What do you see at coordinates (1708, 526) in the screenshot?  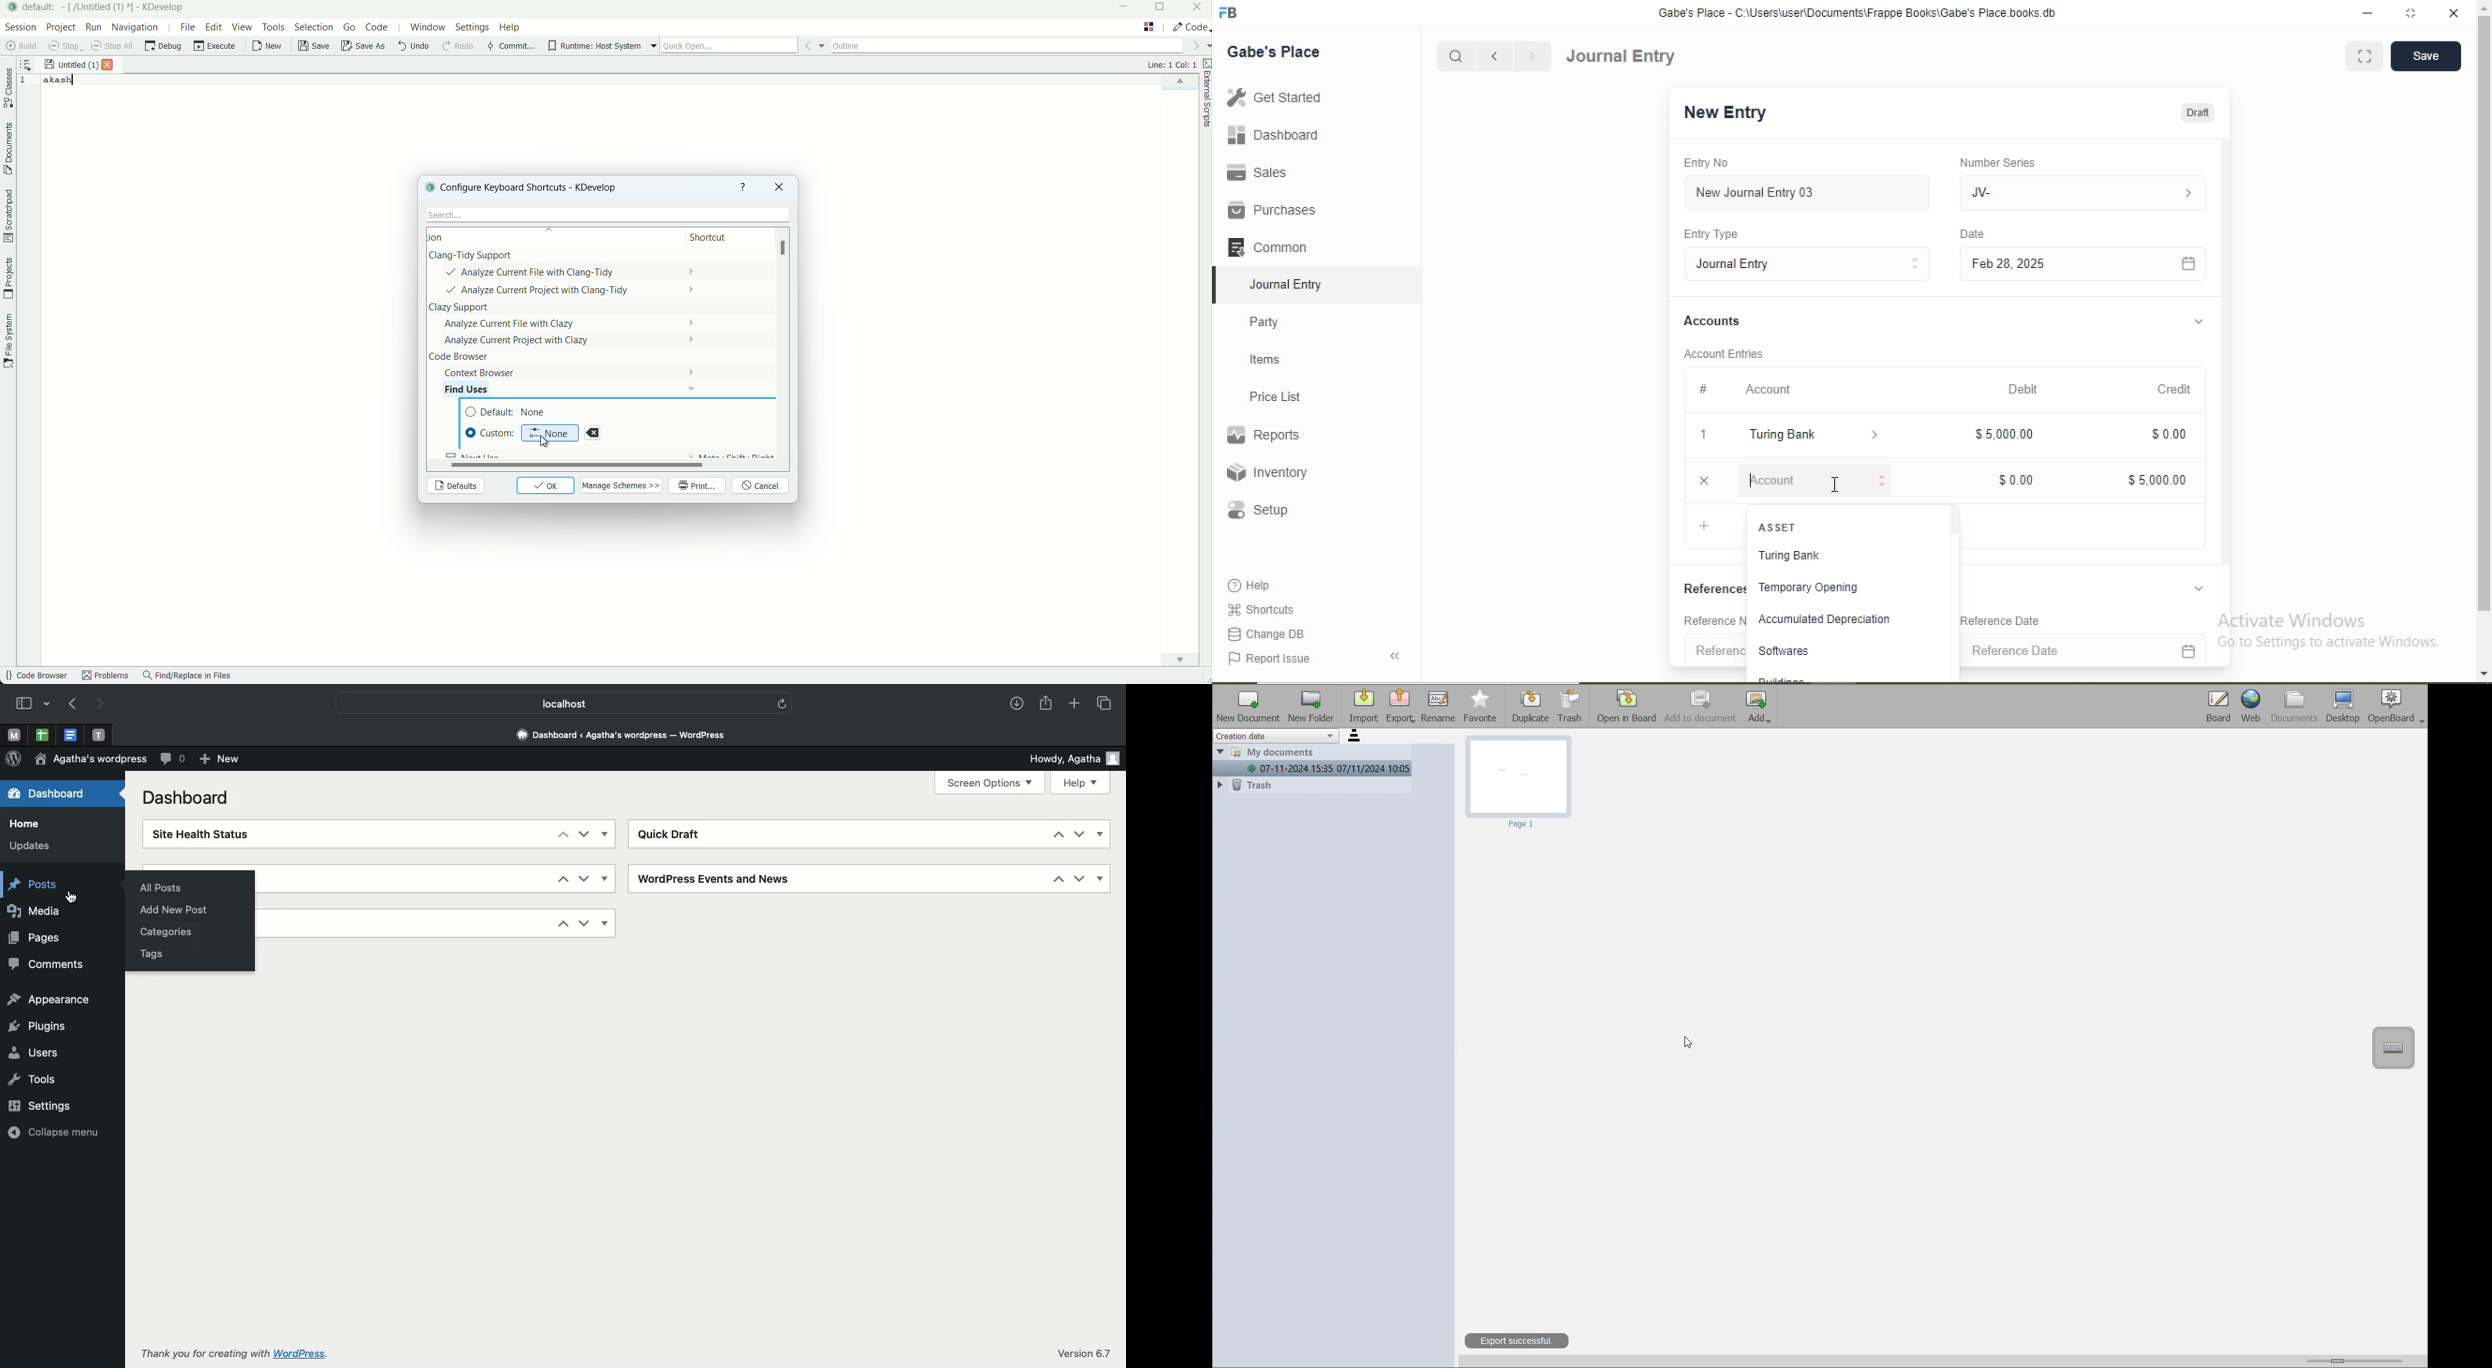 I see `Add` at bounding box center [1708, 526].